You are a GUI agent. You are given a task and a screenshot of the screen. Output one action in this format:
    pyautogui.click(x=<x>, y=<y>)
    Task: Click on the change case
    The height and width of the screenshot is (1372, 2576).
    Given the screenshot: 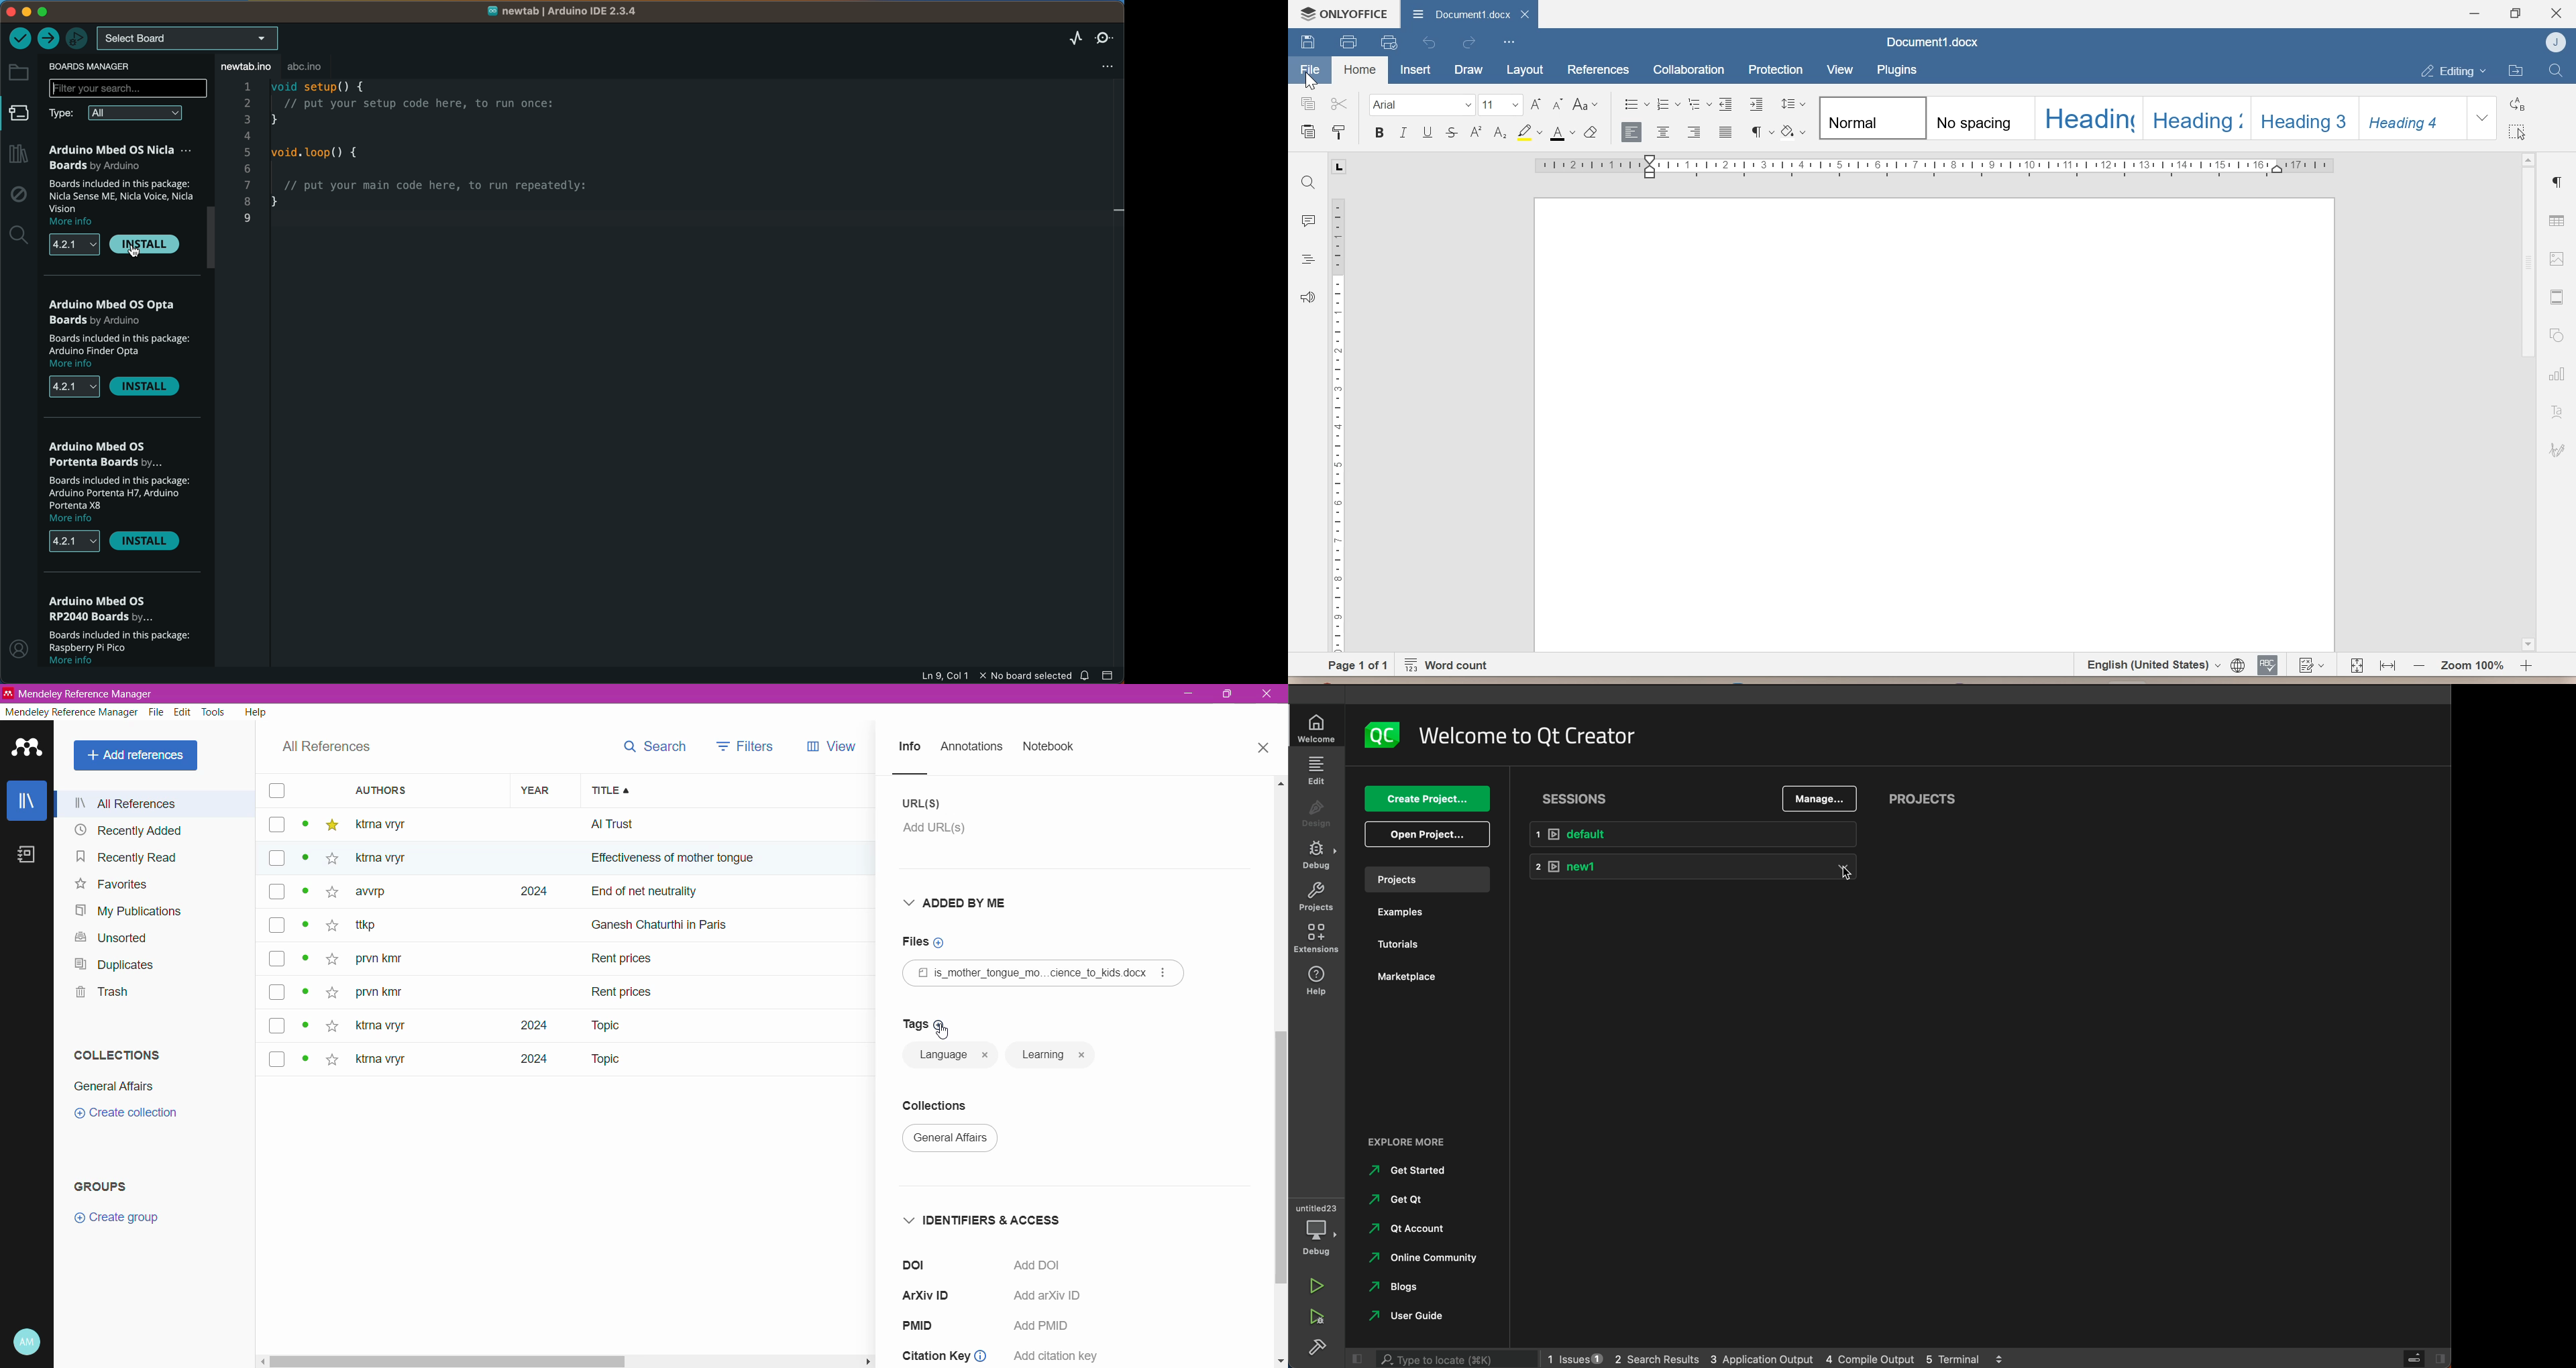 What is the action you would take?
    pyautogui.click(x=1586, y=105)
    